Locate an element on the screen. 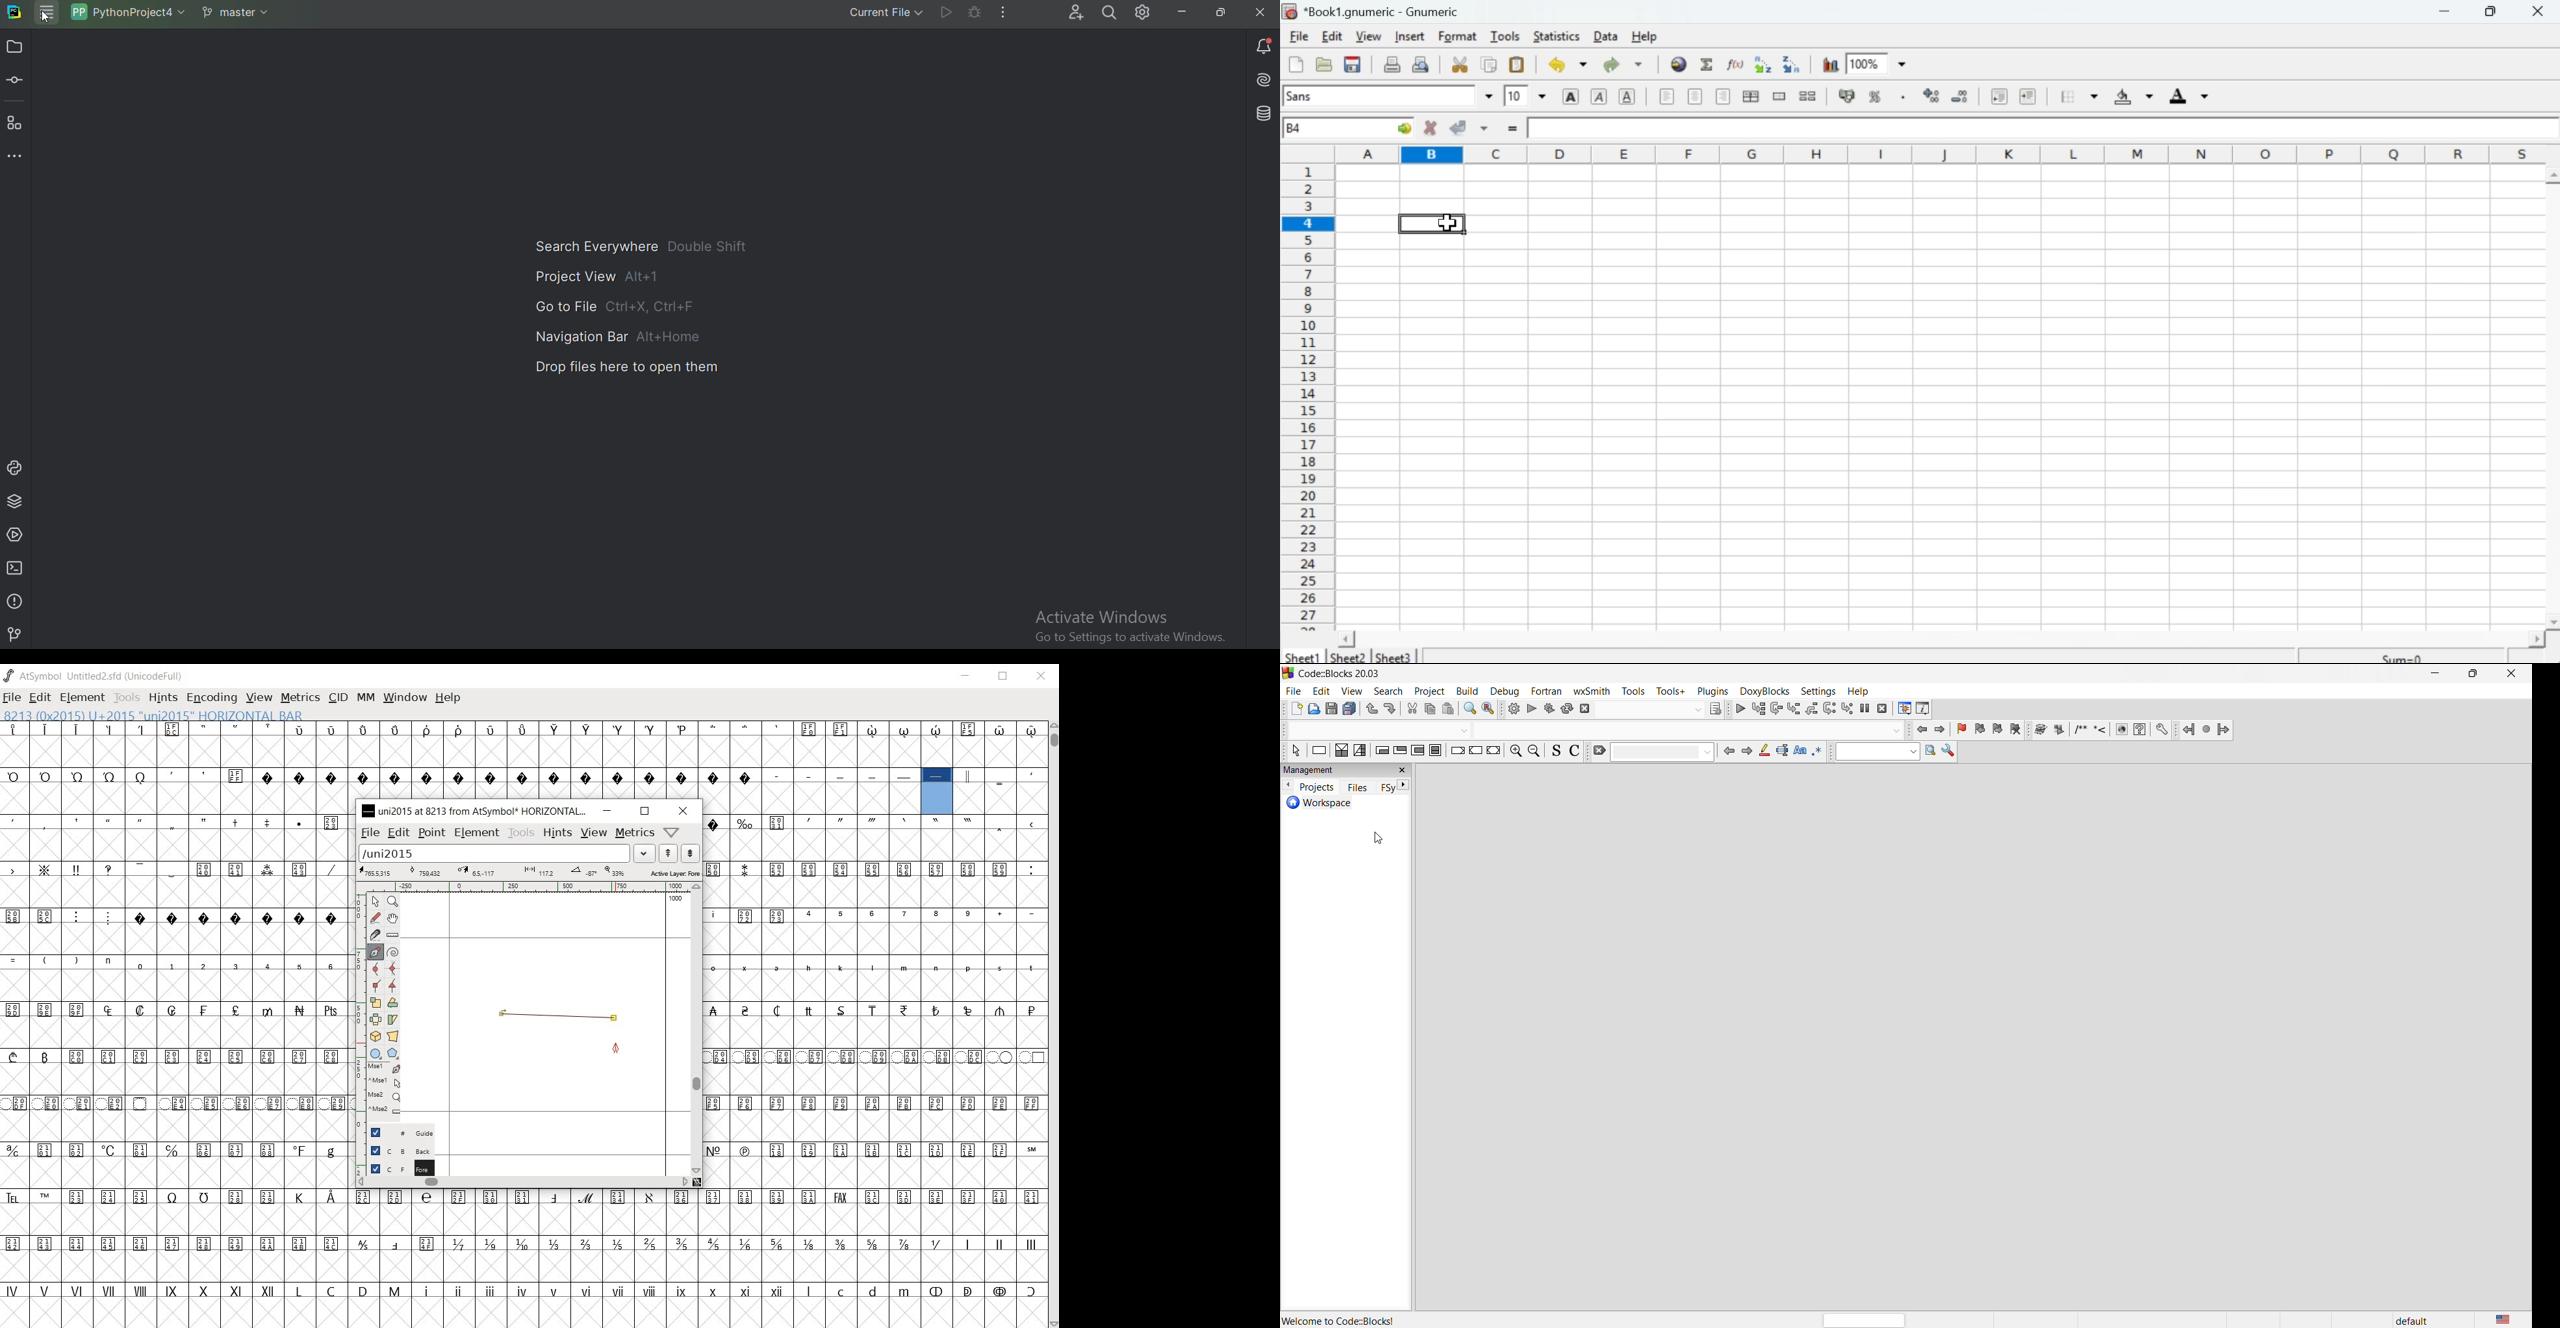  debug/continue is located at coordinates (1740, 710).